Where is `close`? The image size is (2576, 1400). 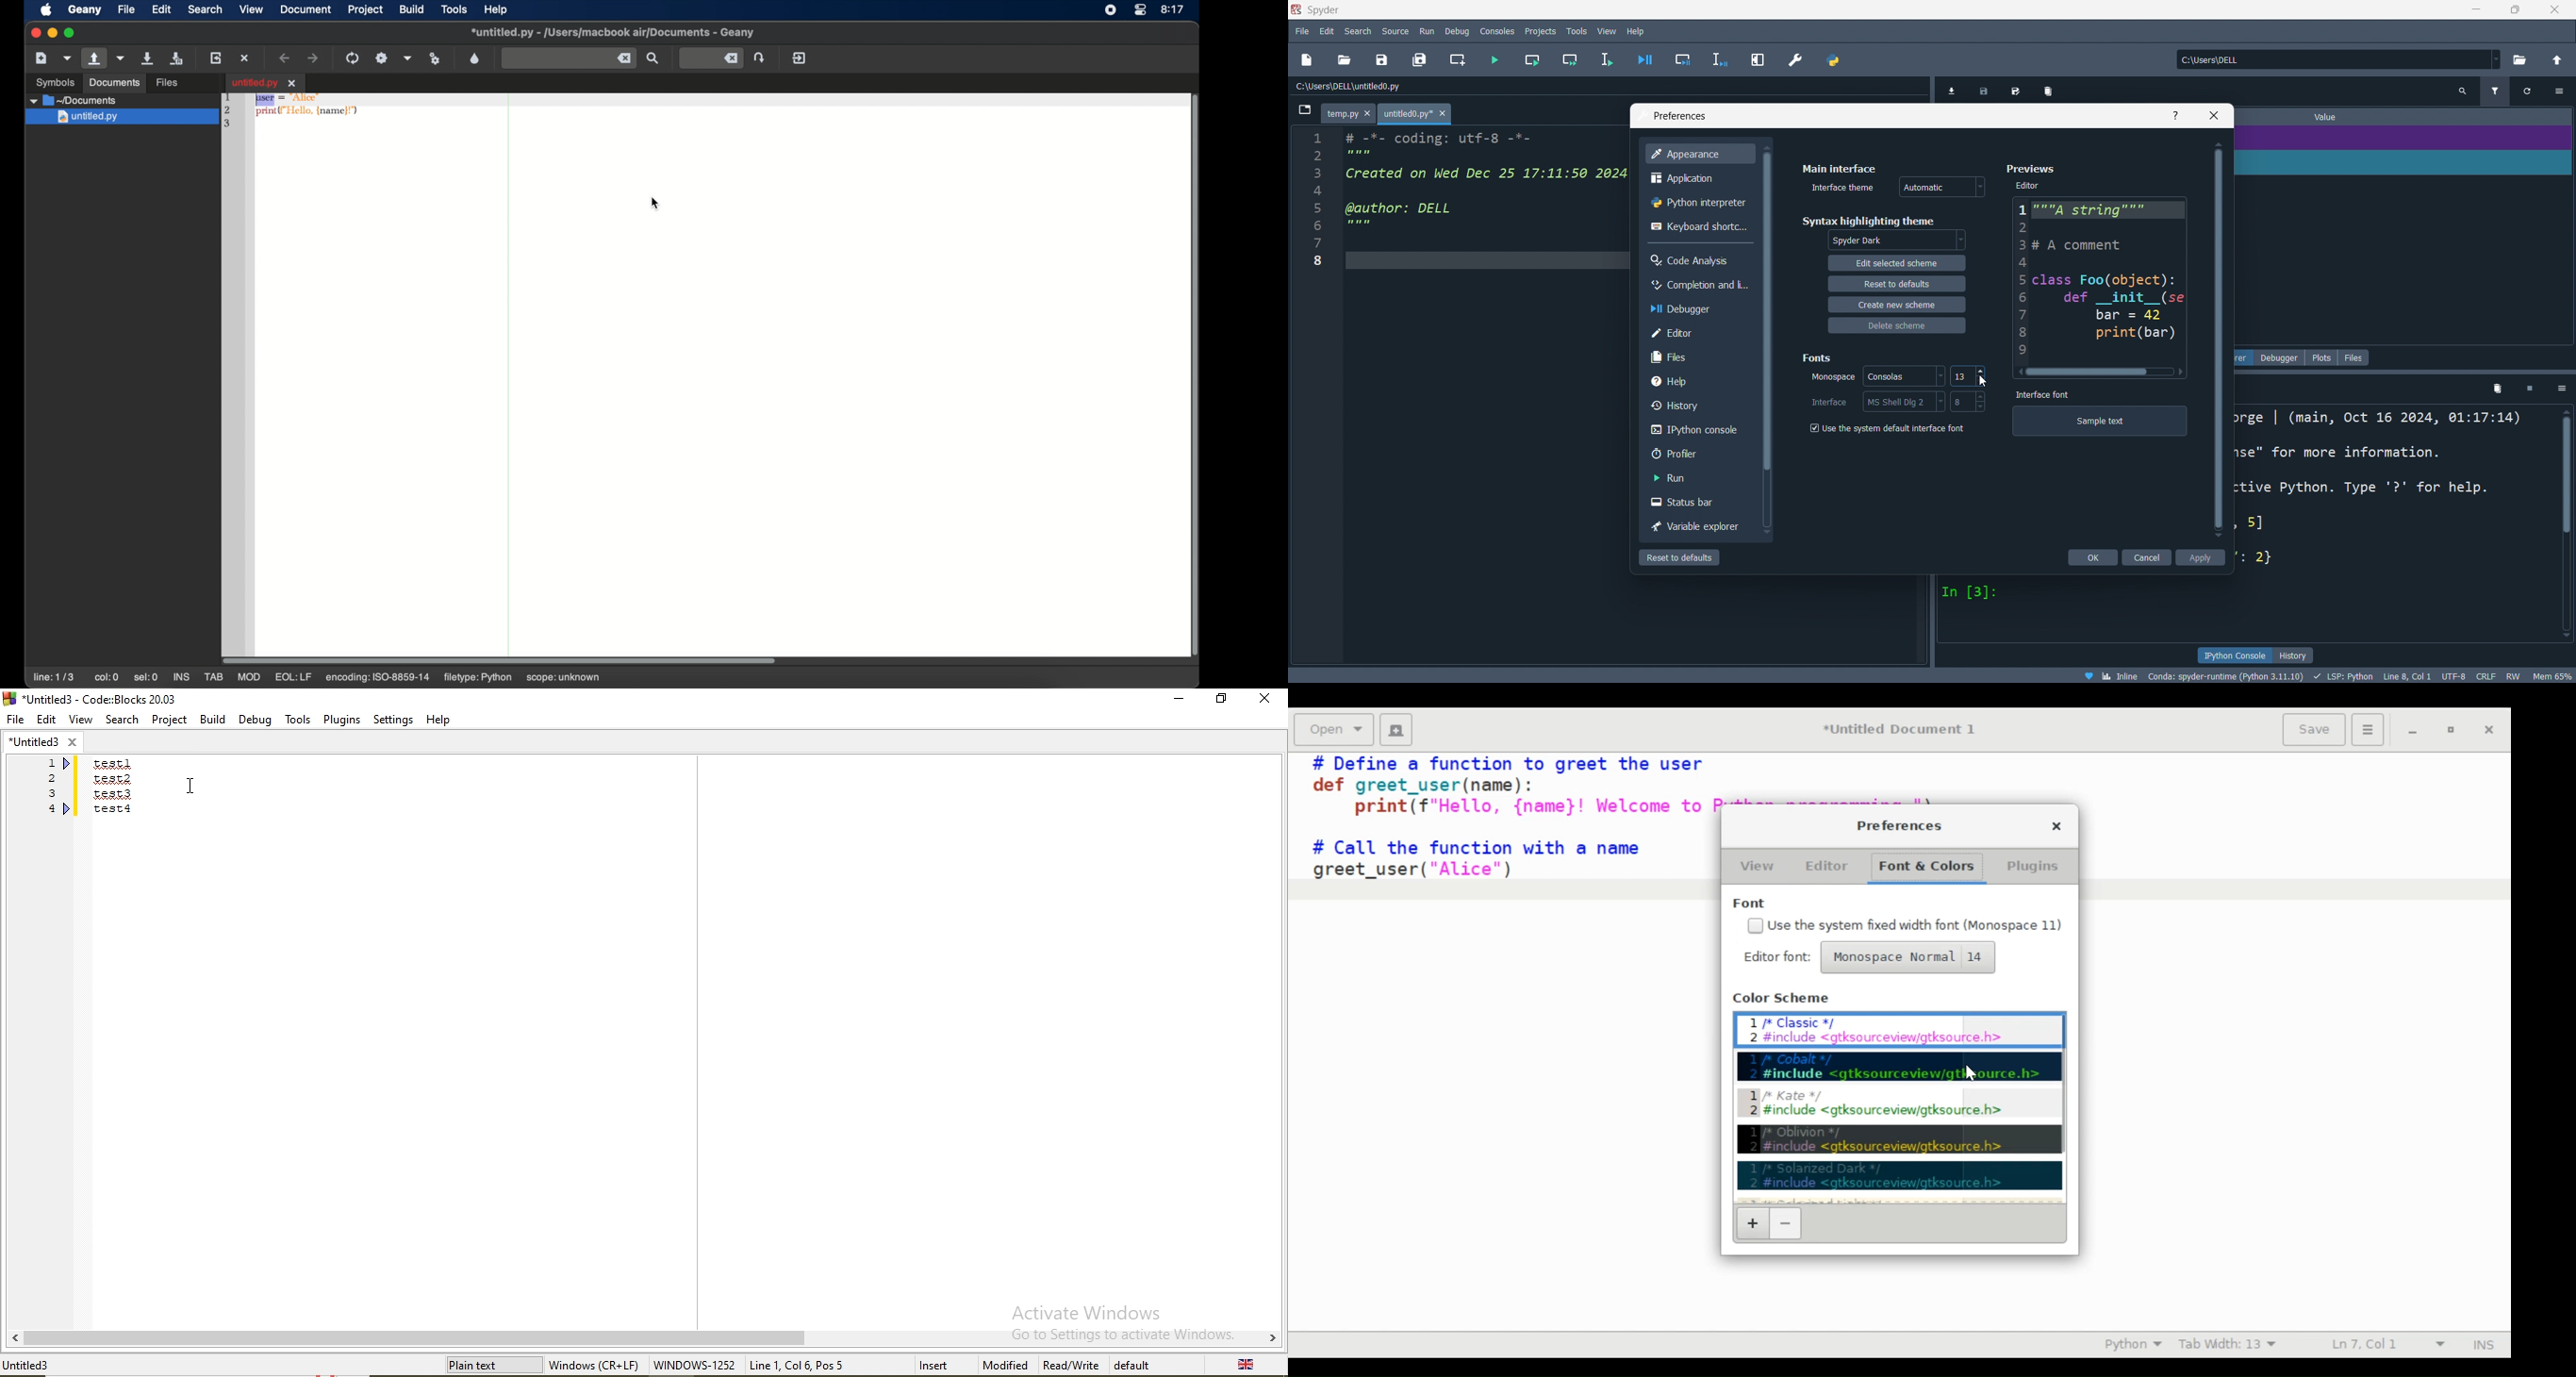 close is located at coordinates (2055, 827).